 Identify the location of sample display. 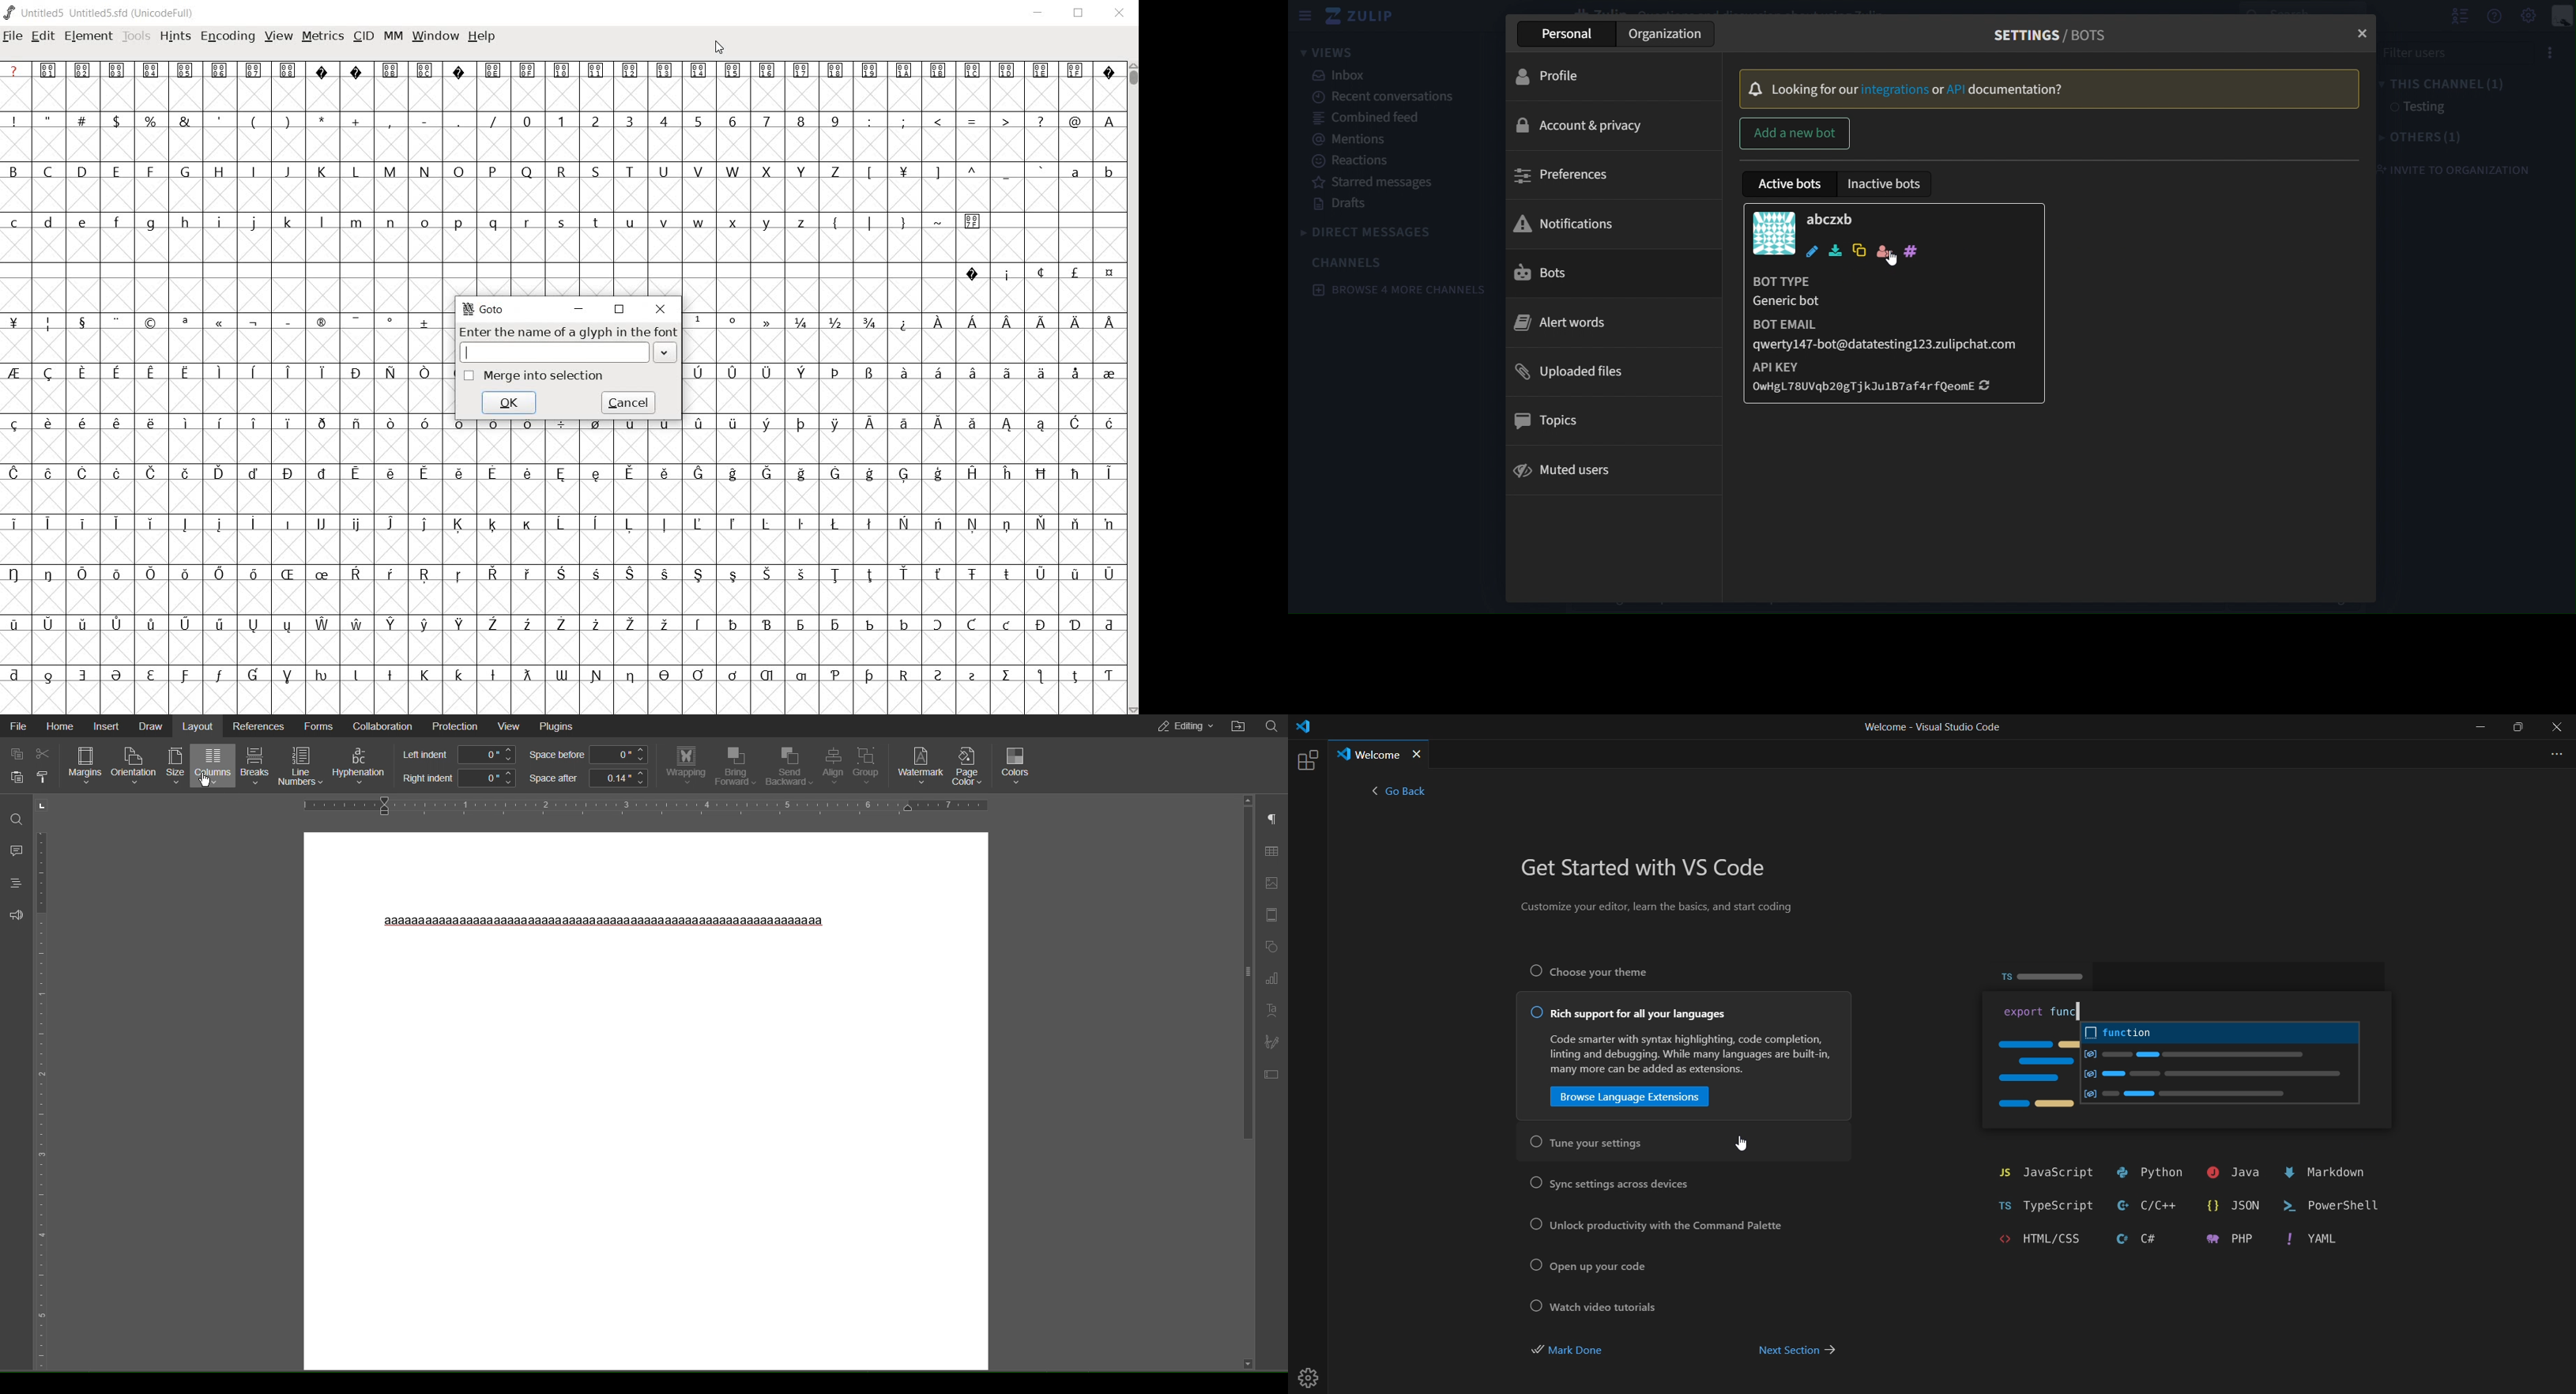
(2196, 1051).